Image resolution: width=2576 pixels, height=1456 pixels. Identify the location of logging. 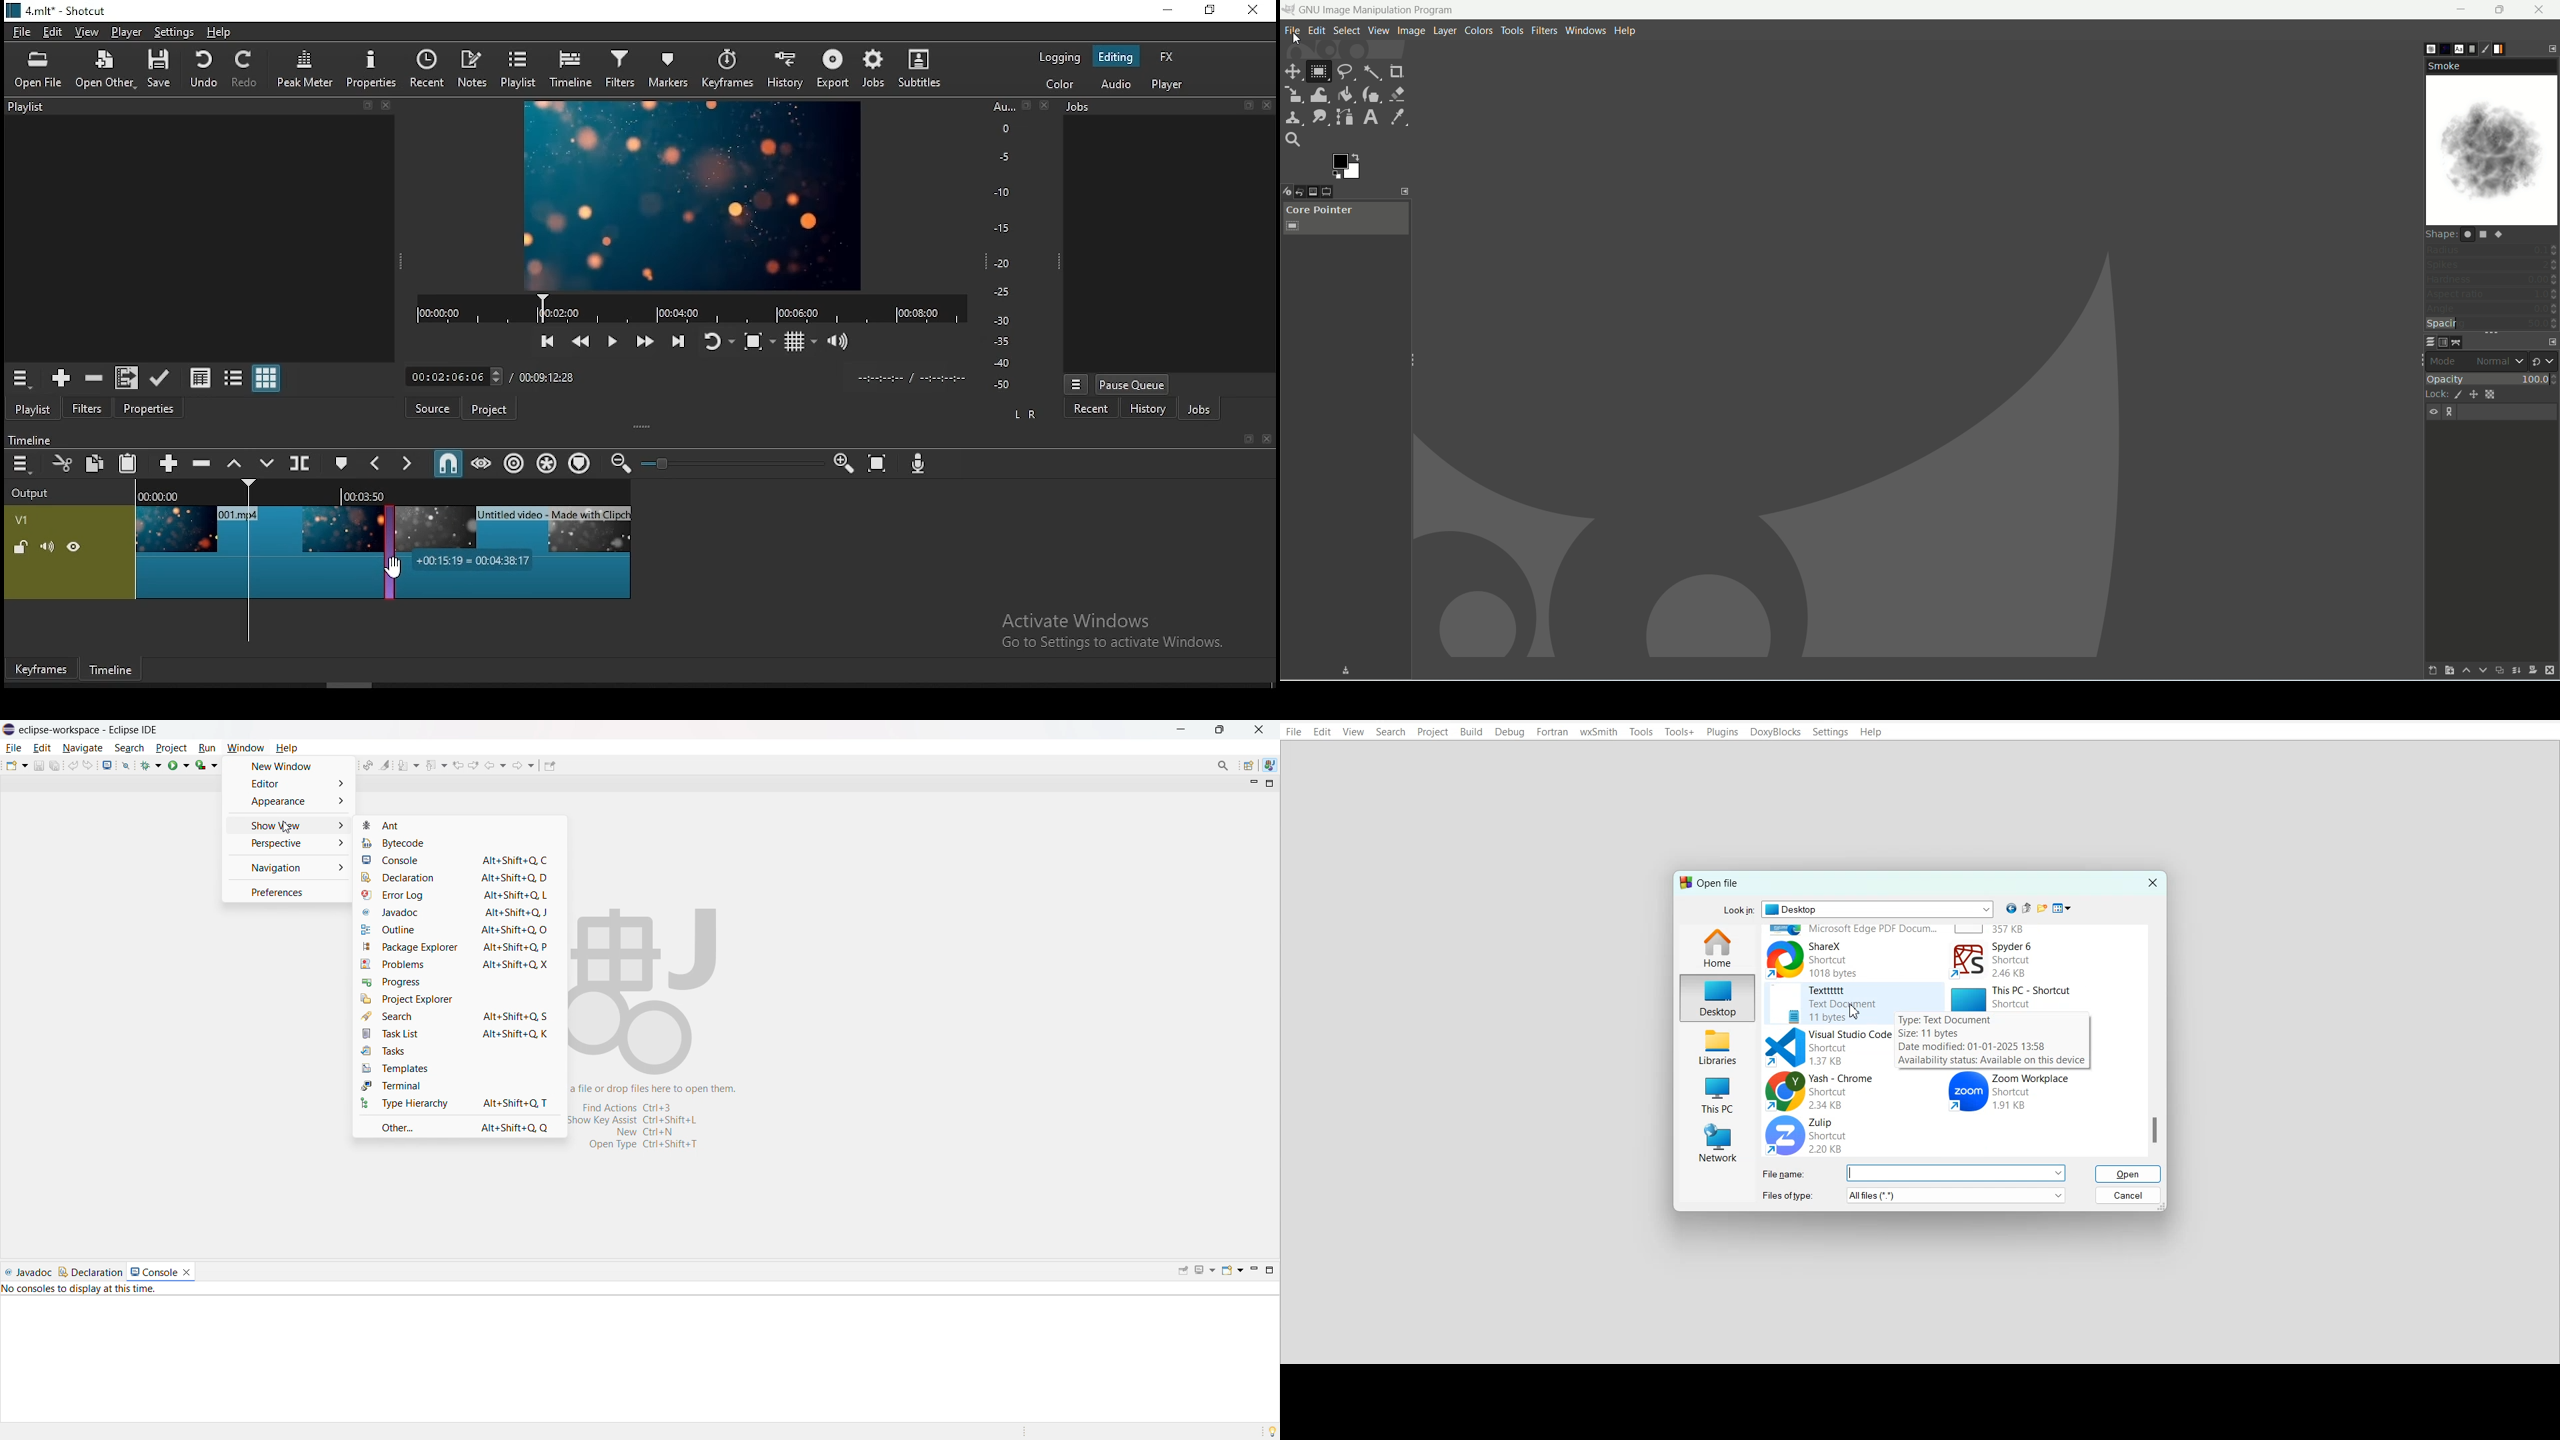
(1059, 58).